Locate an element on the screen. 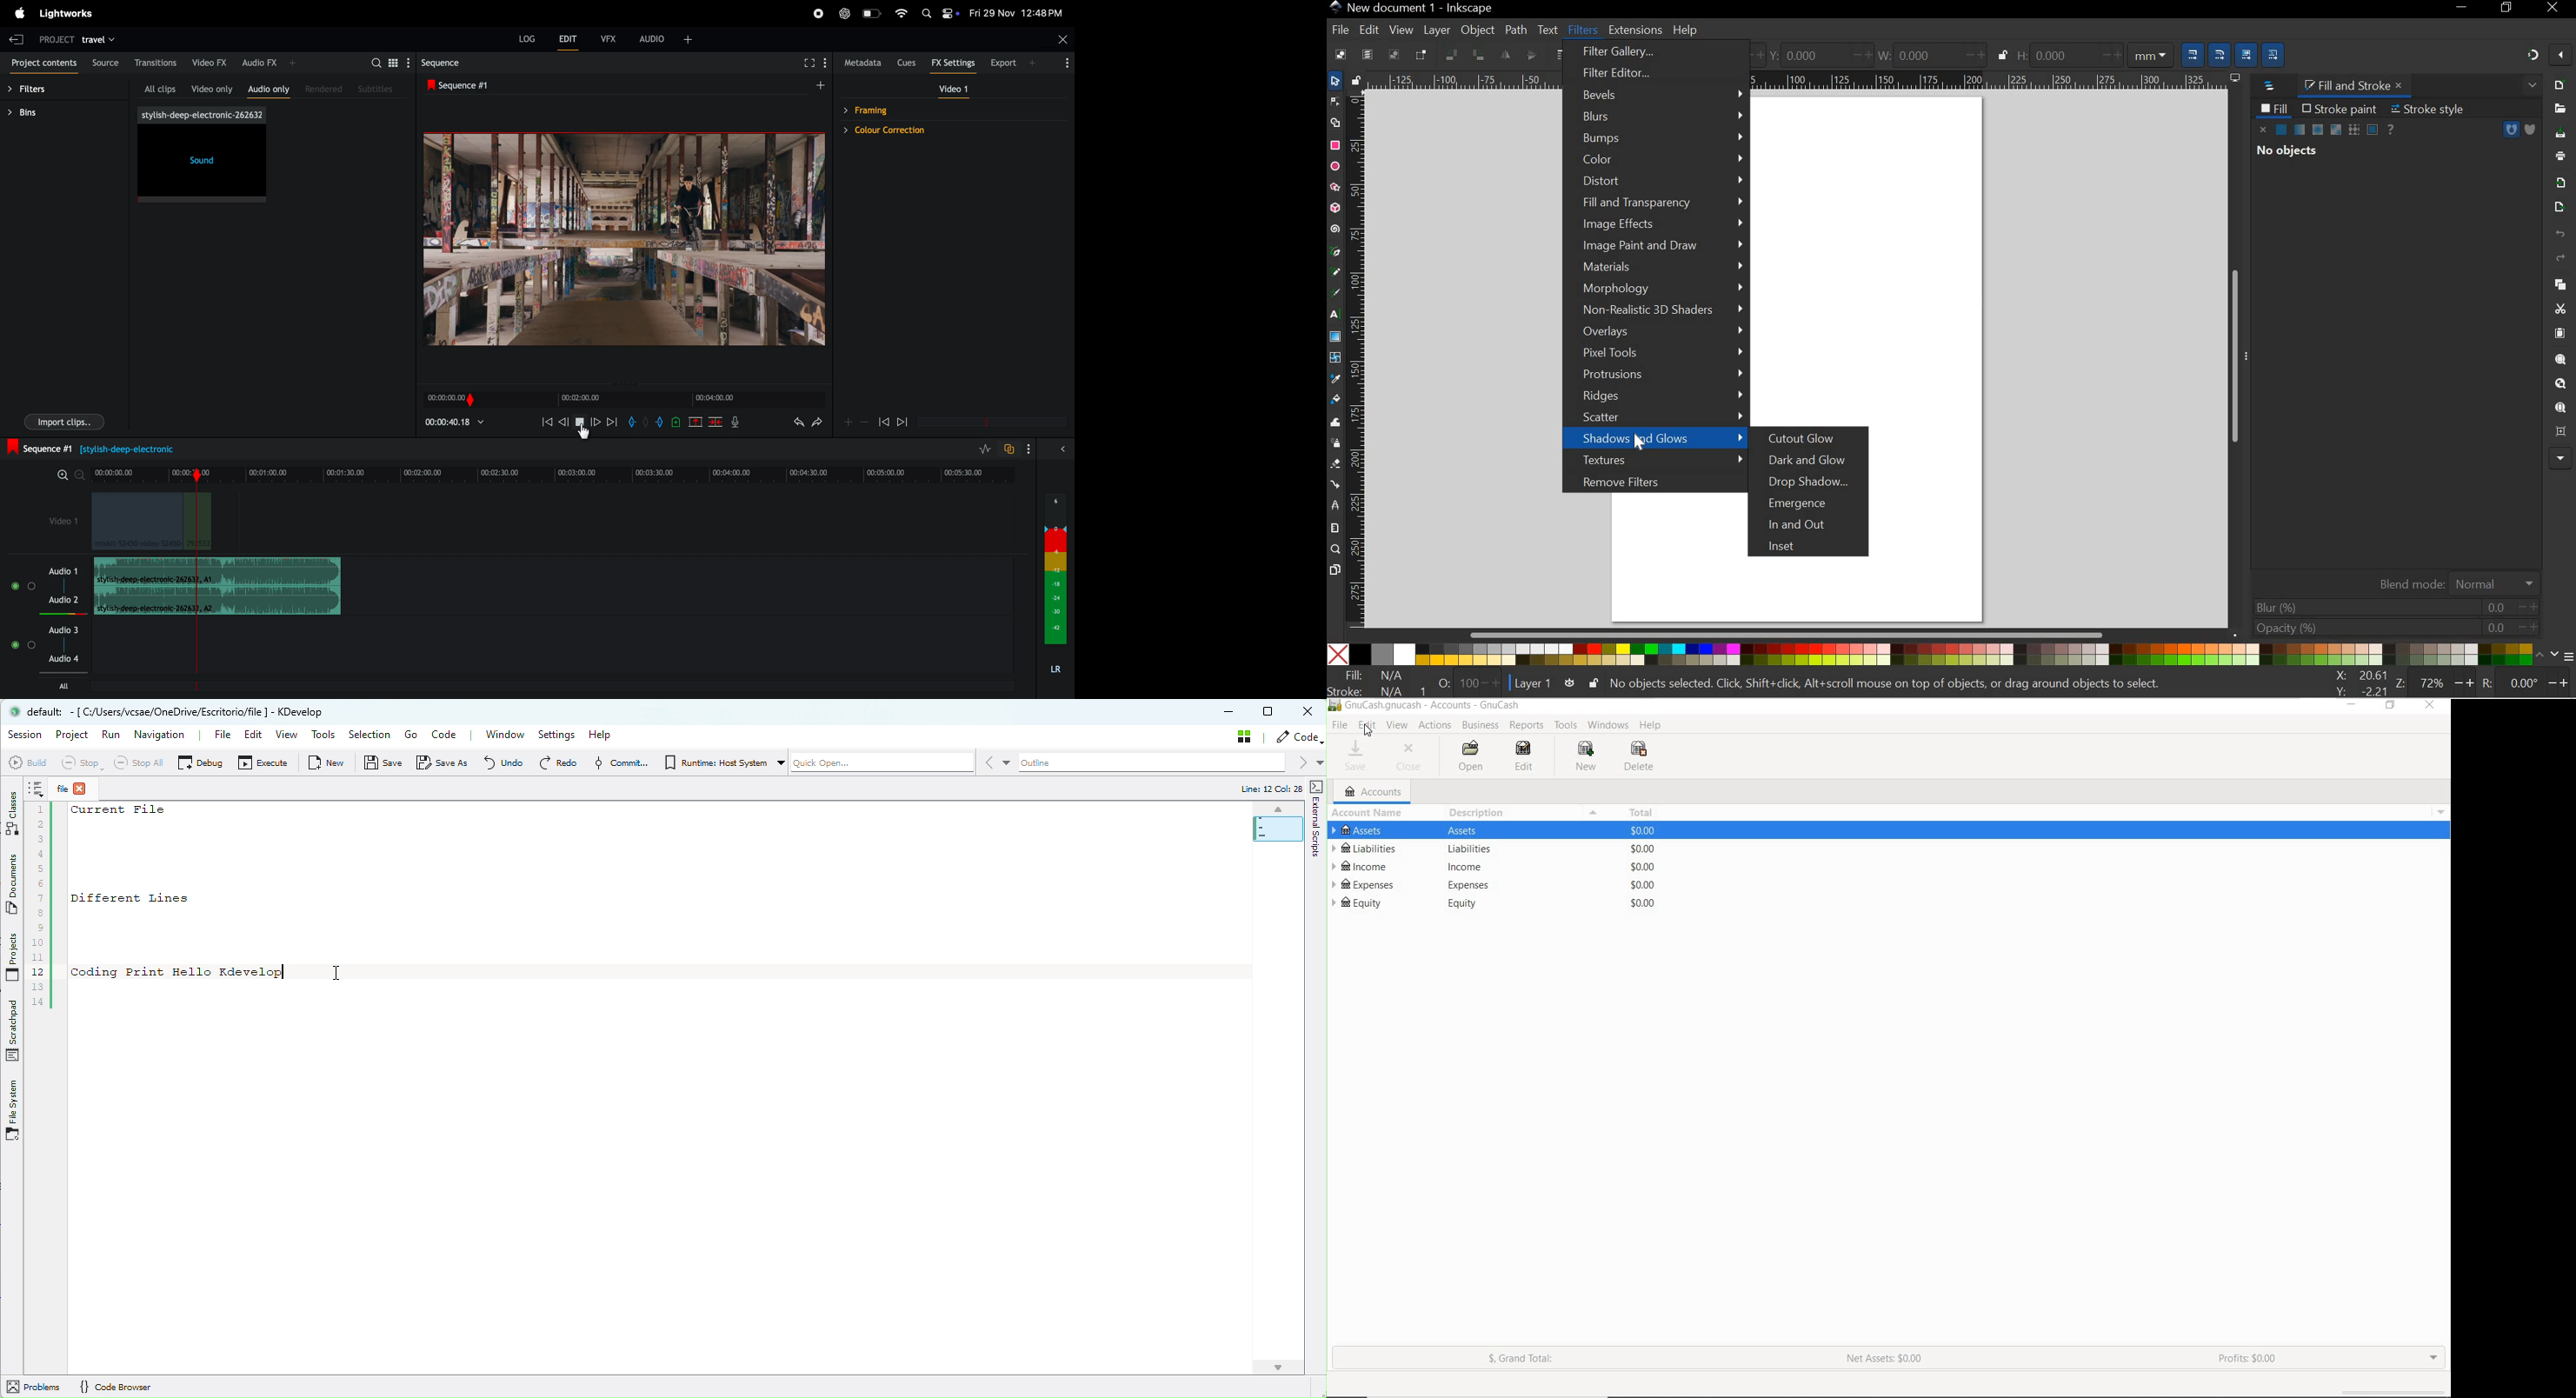 Image resolution: width=2576 pixels, height=1400 pixels. EDIT is located at coordinates (1367, 725).